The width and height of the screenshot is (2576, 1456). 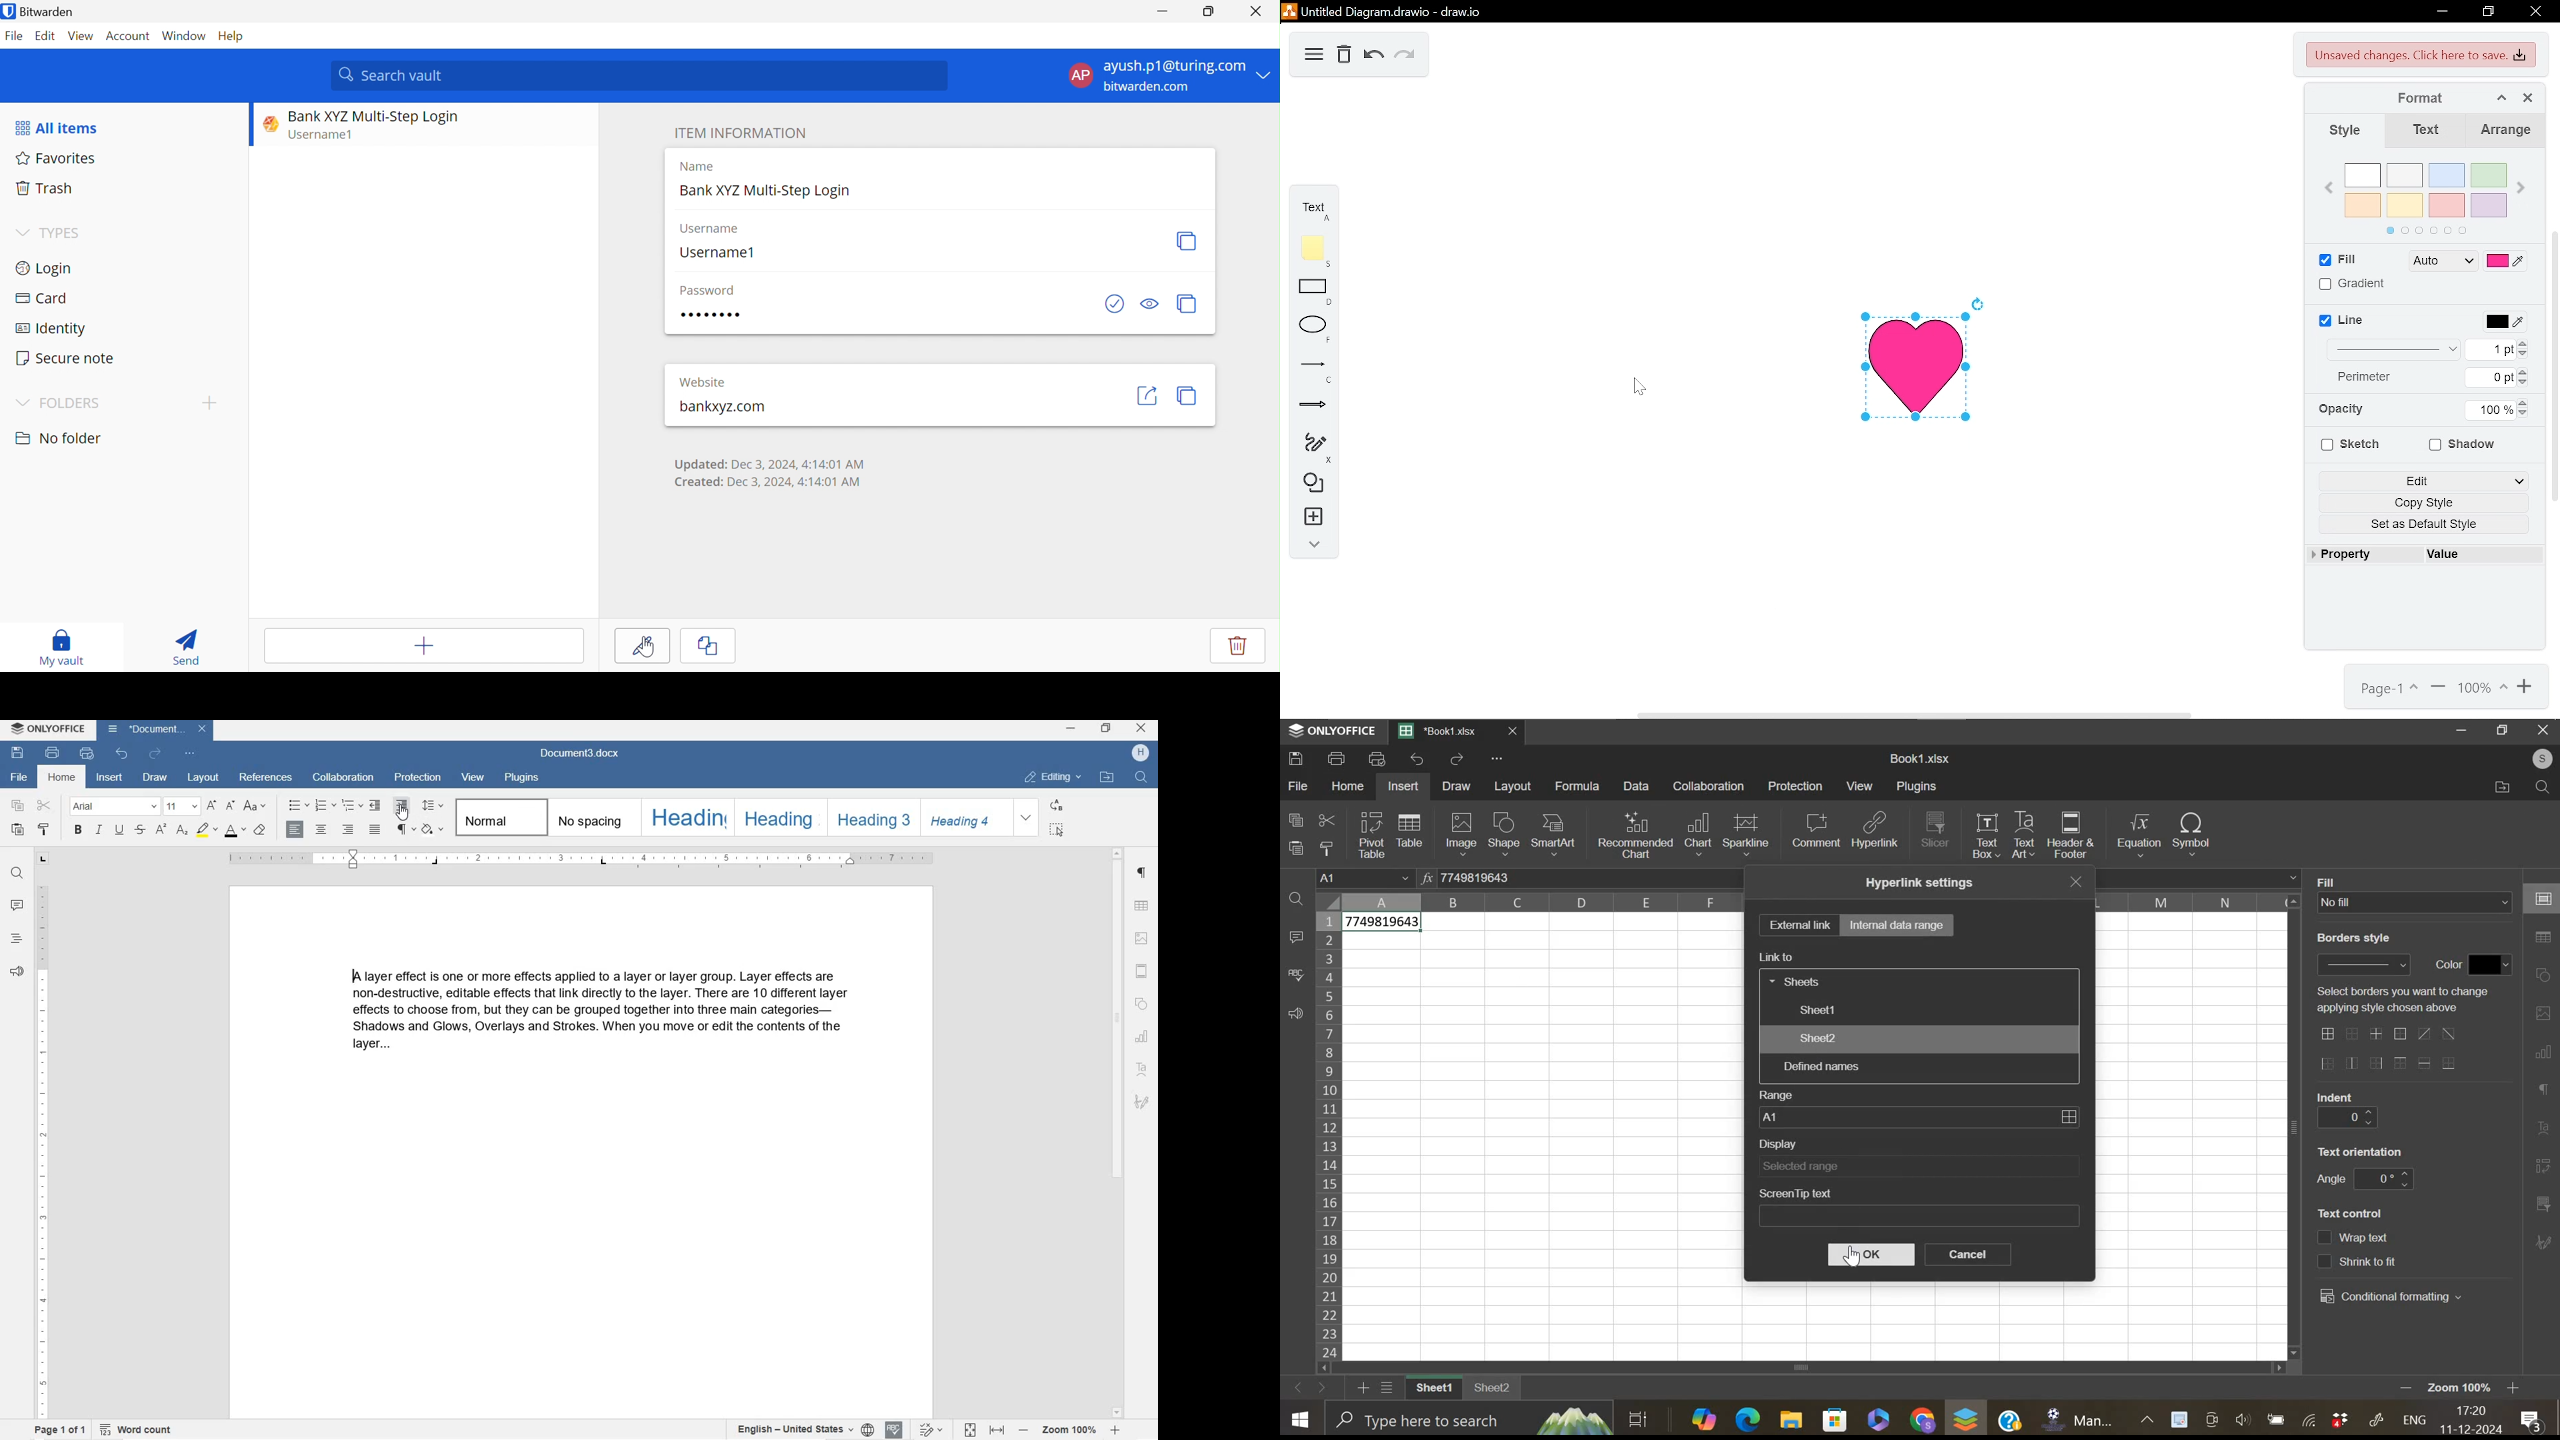 I want to click on UNDERLINE, so click(x=119, y=830).